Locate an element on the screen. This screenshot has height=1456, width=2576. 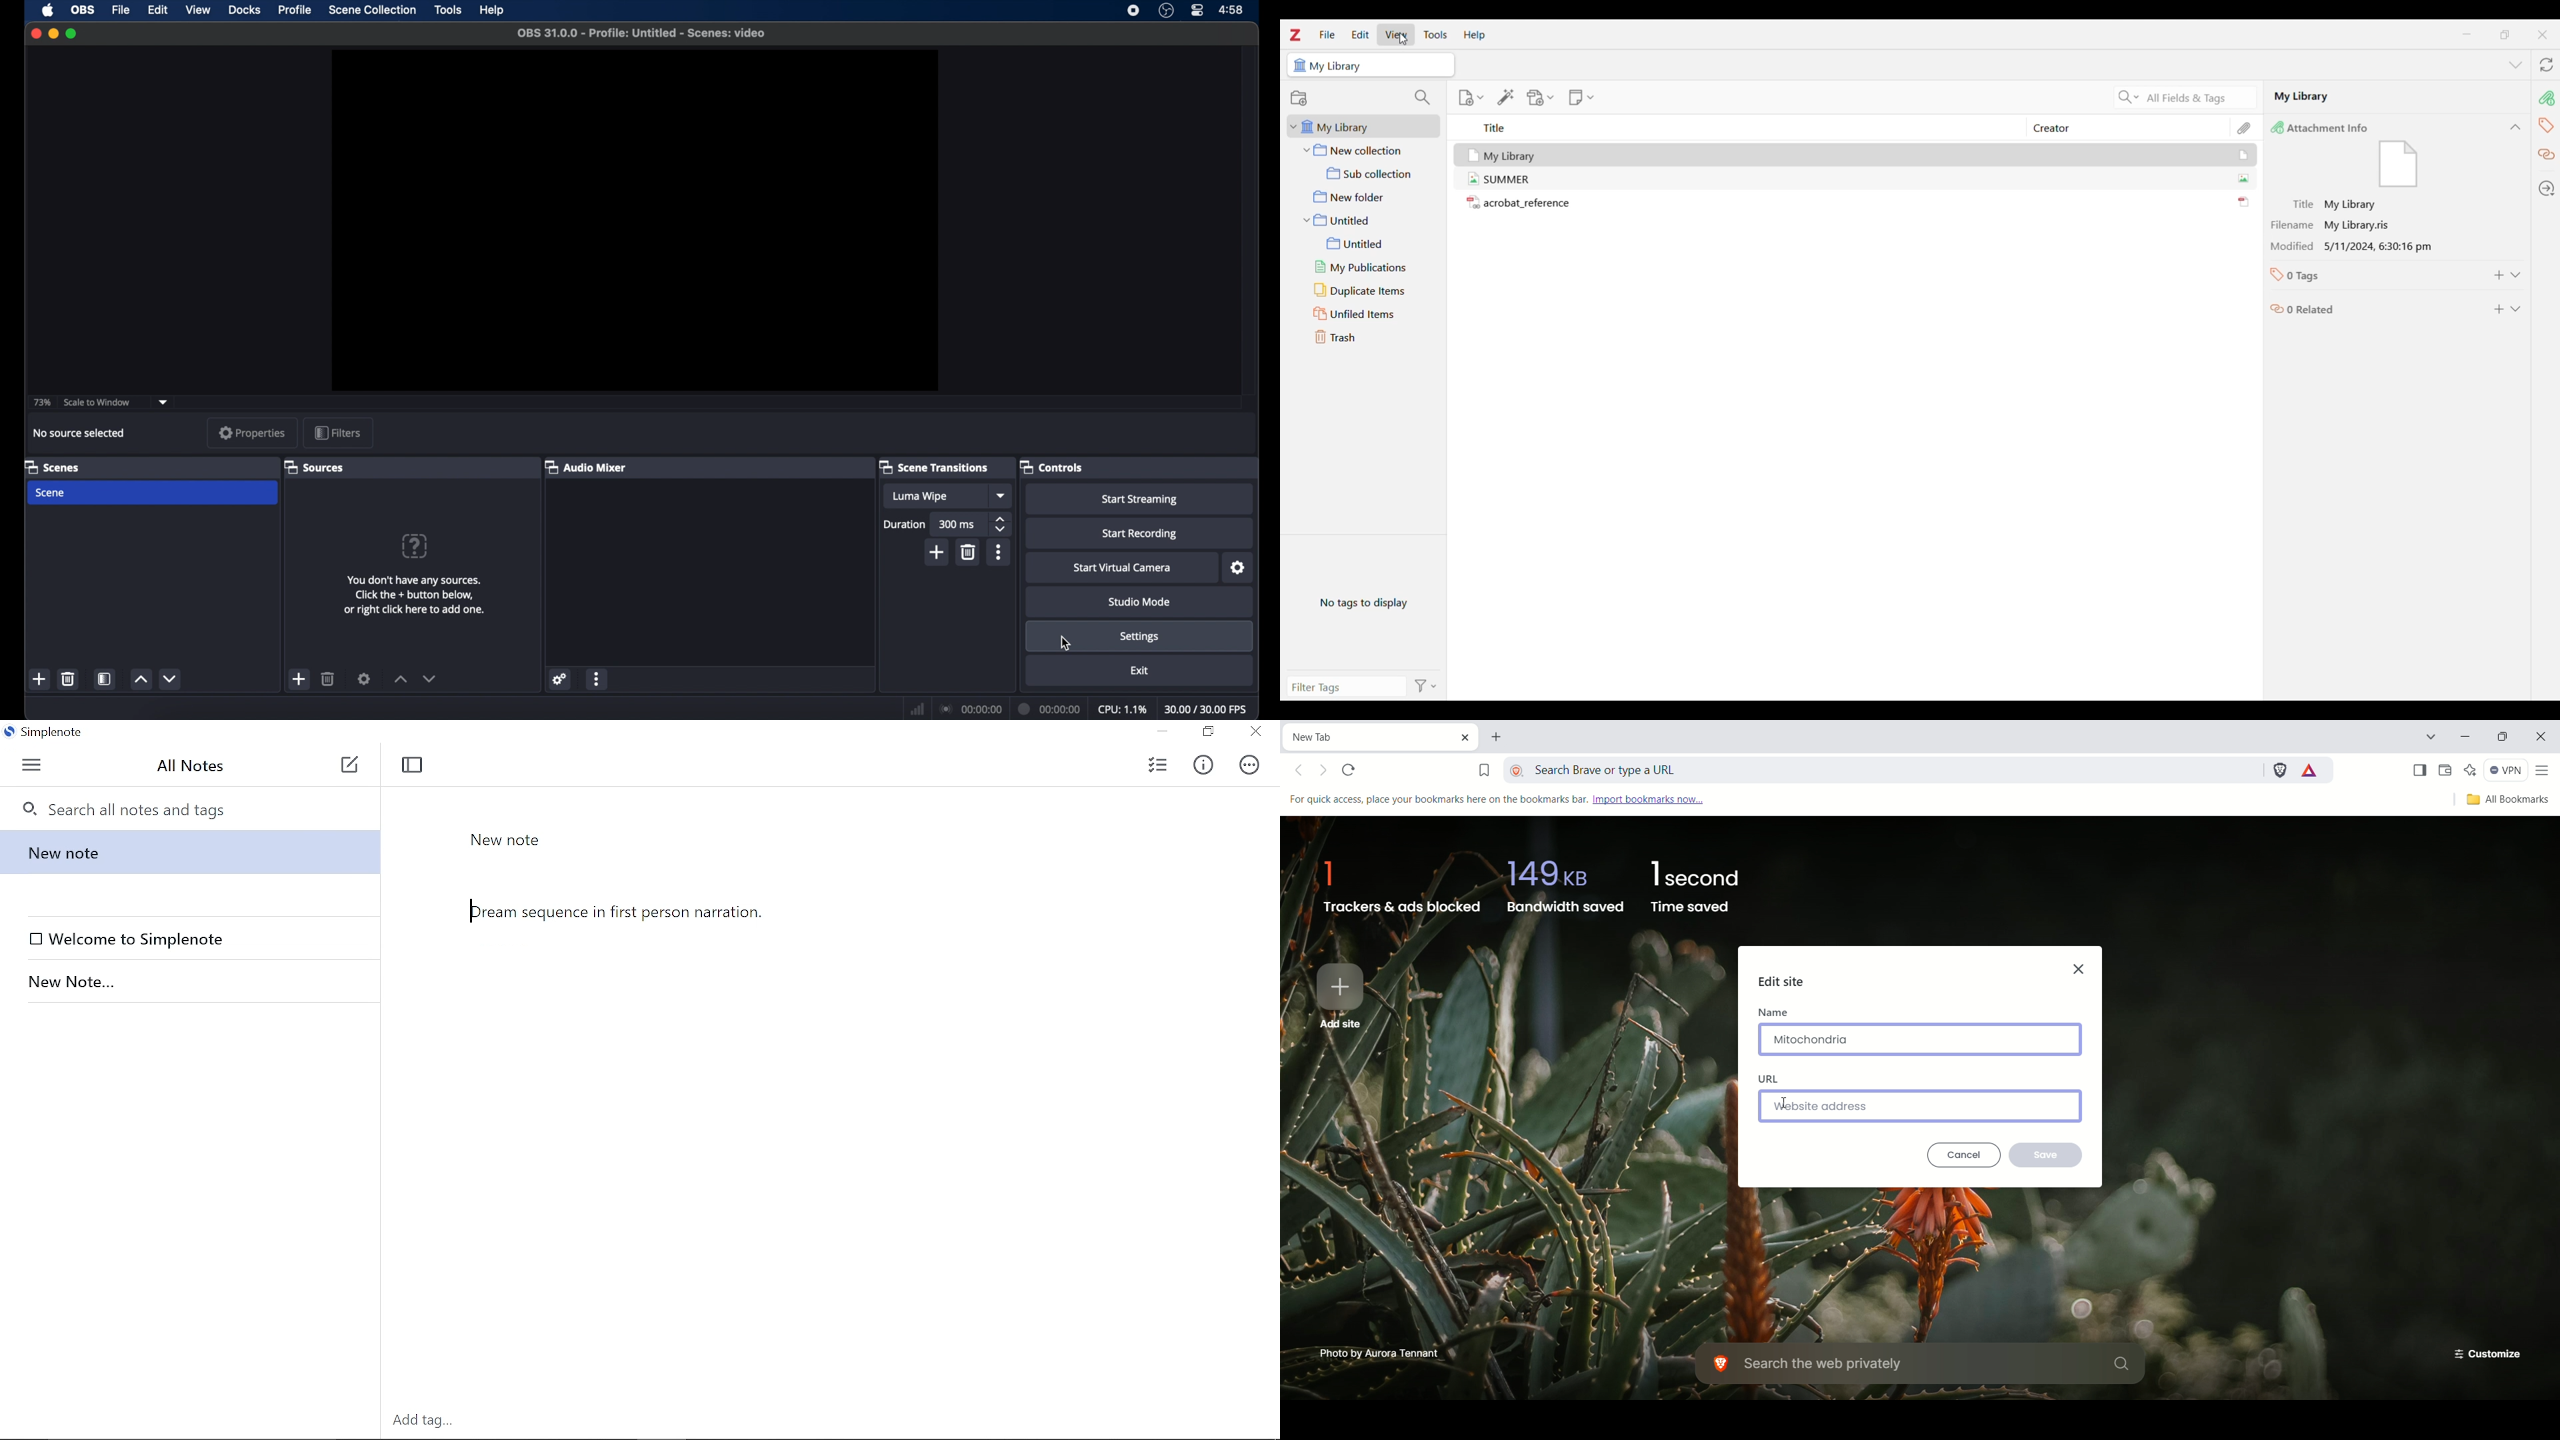
Trash folder is located at coordinates (1365, 337).